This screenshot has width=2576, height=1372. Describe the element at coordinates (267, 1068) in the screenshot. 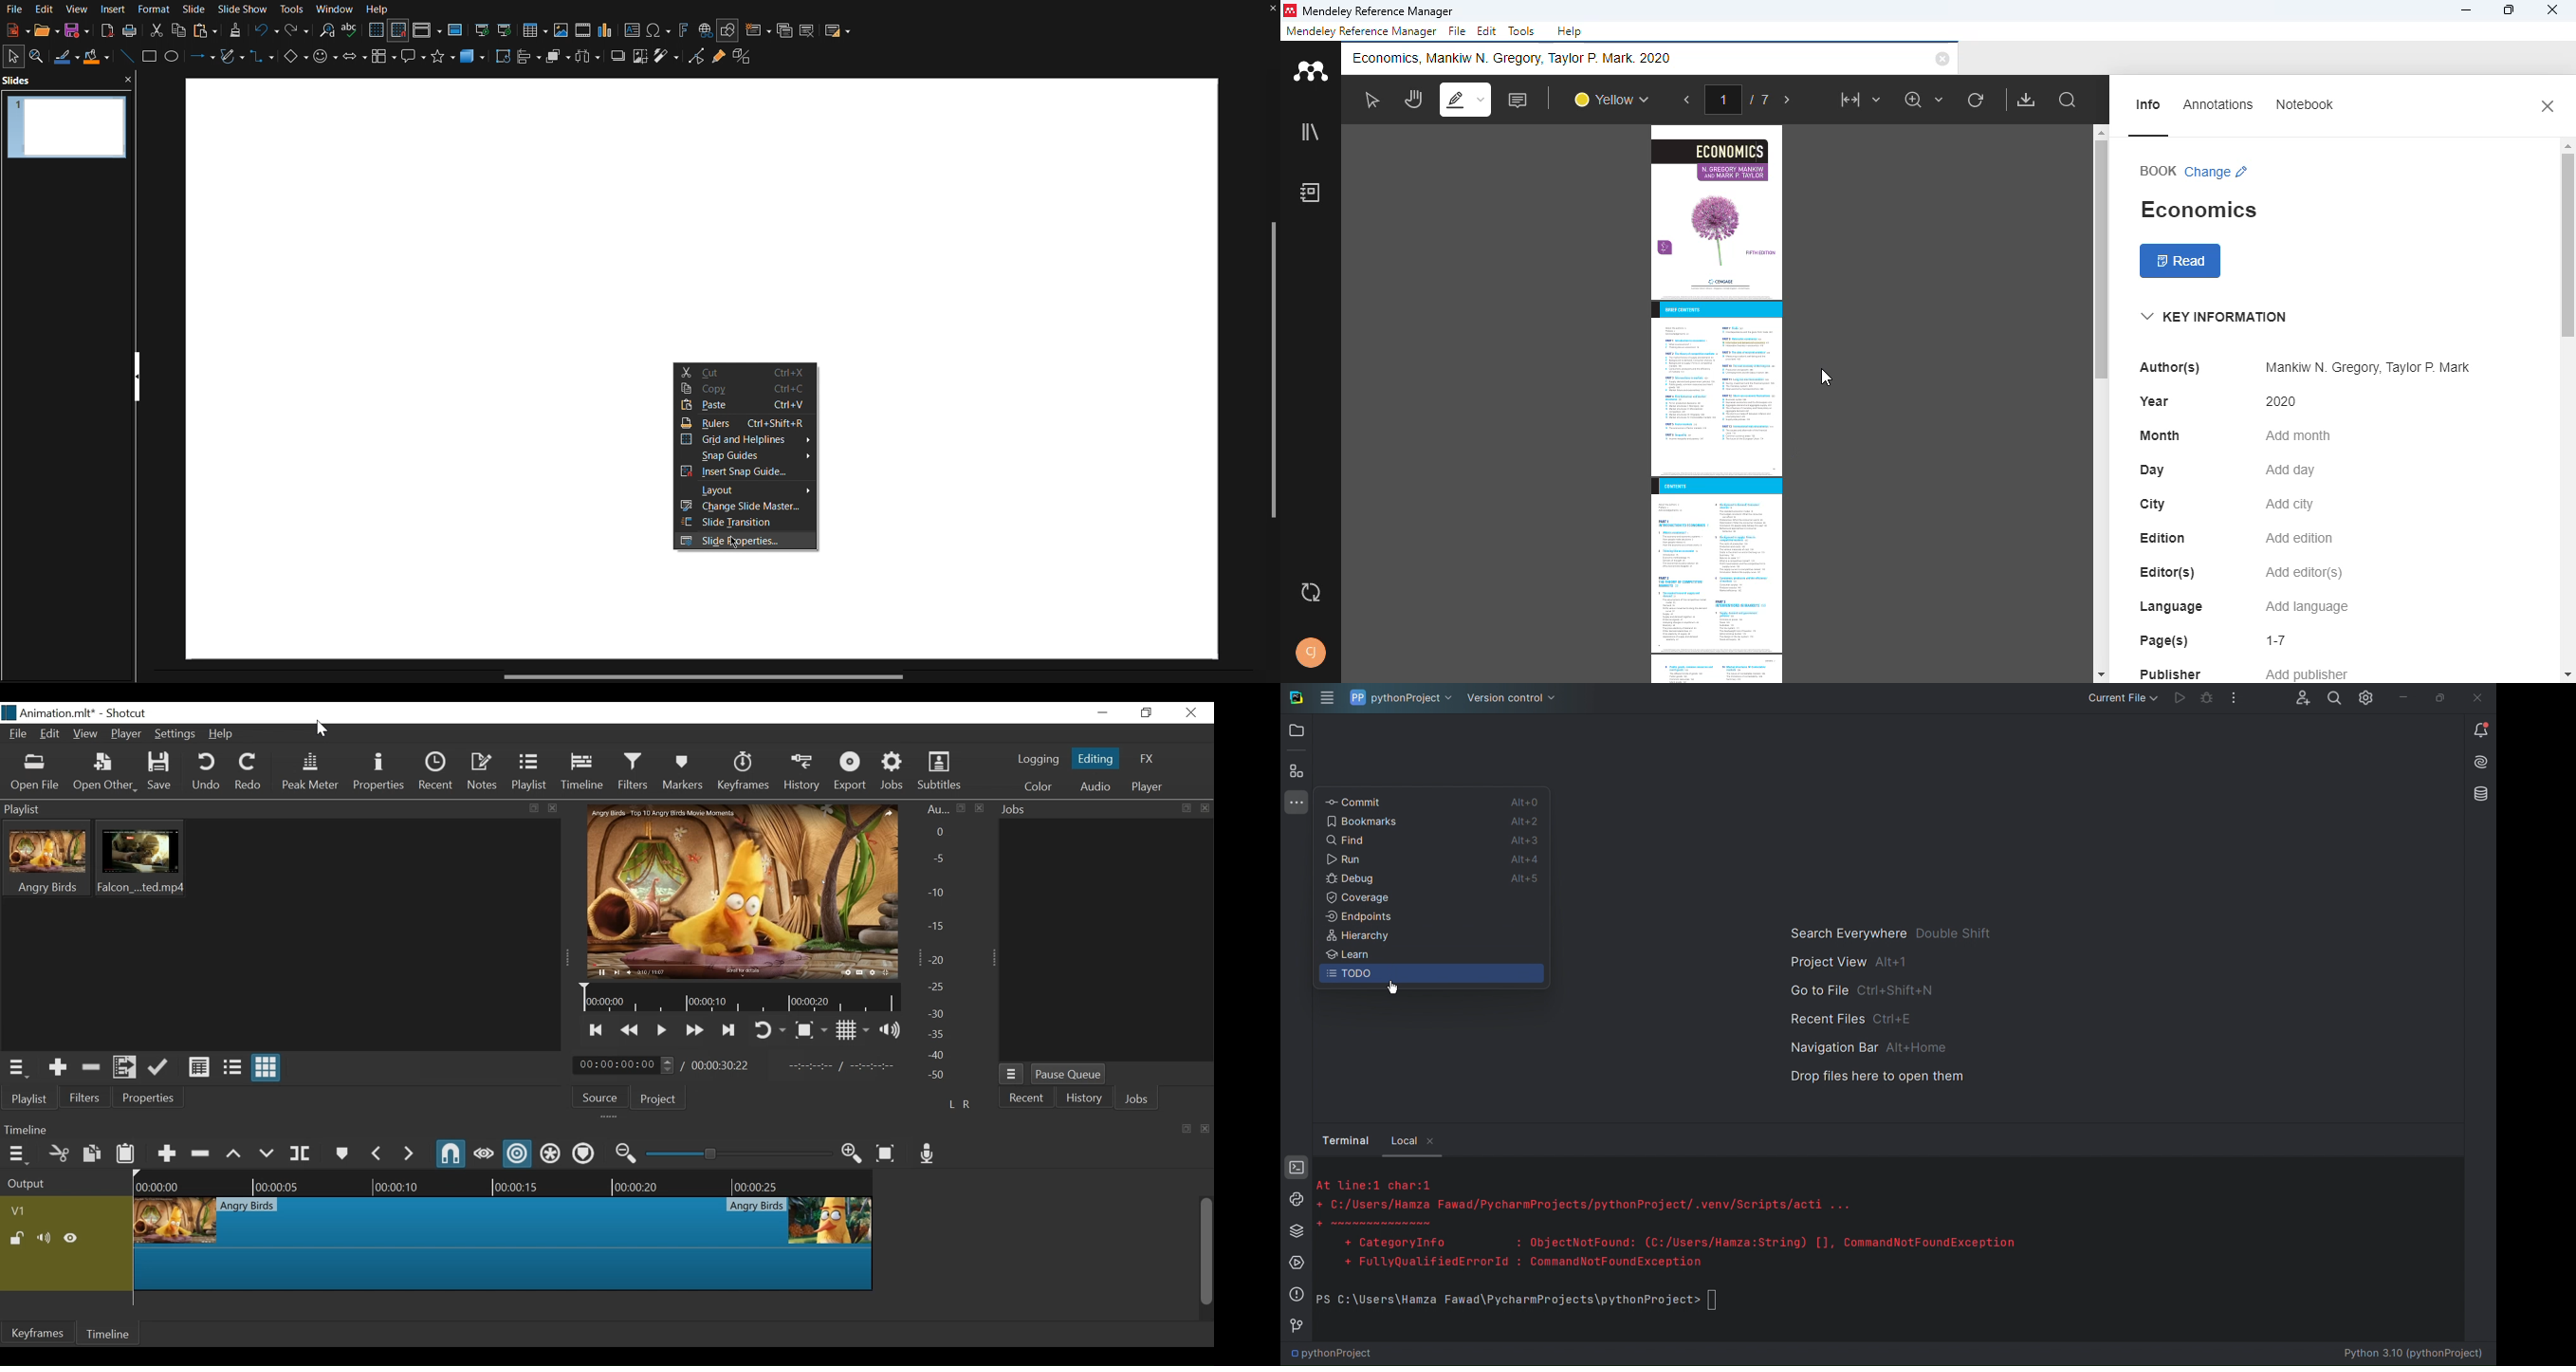

I see `View as Icon` at that location.